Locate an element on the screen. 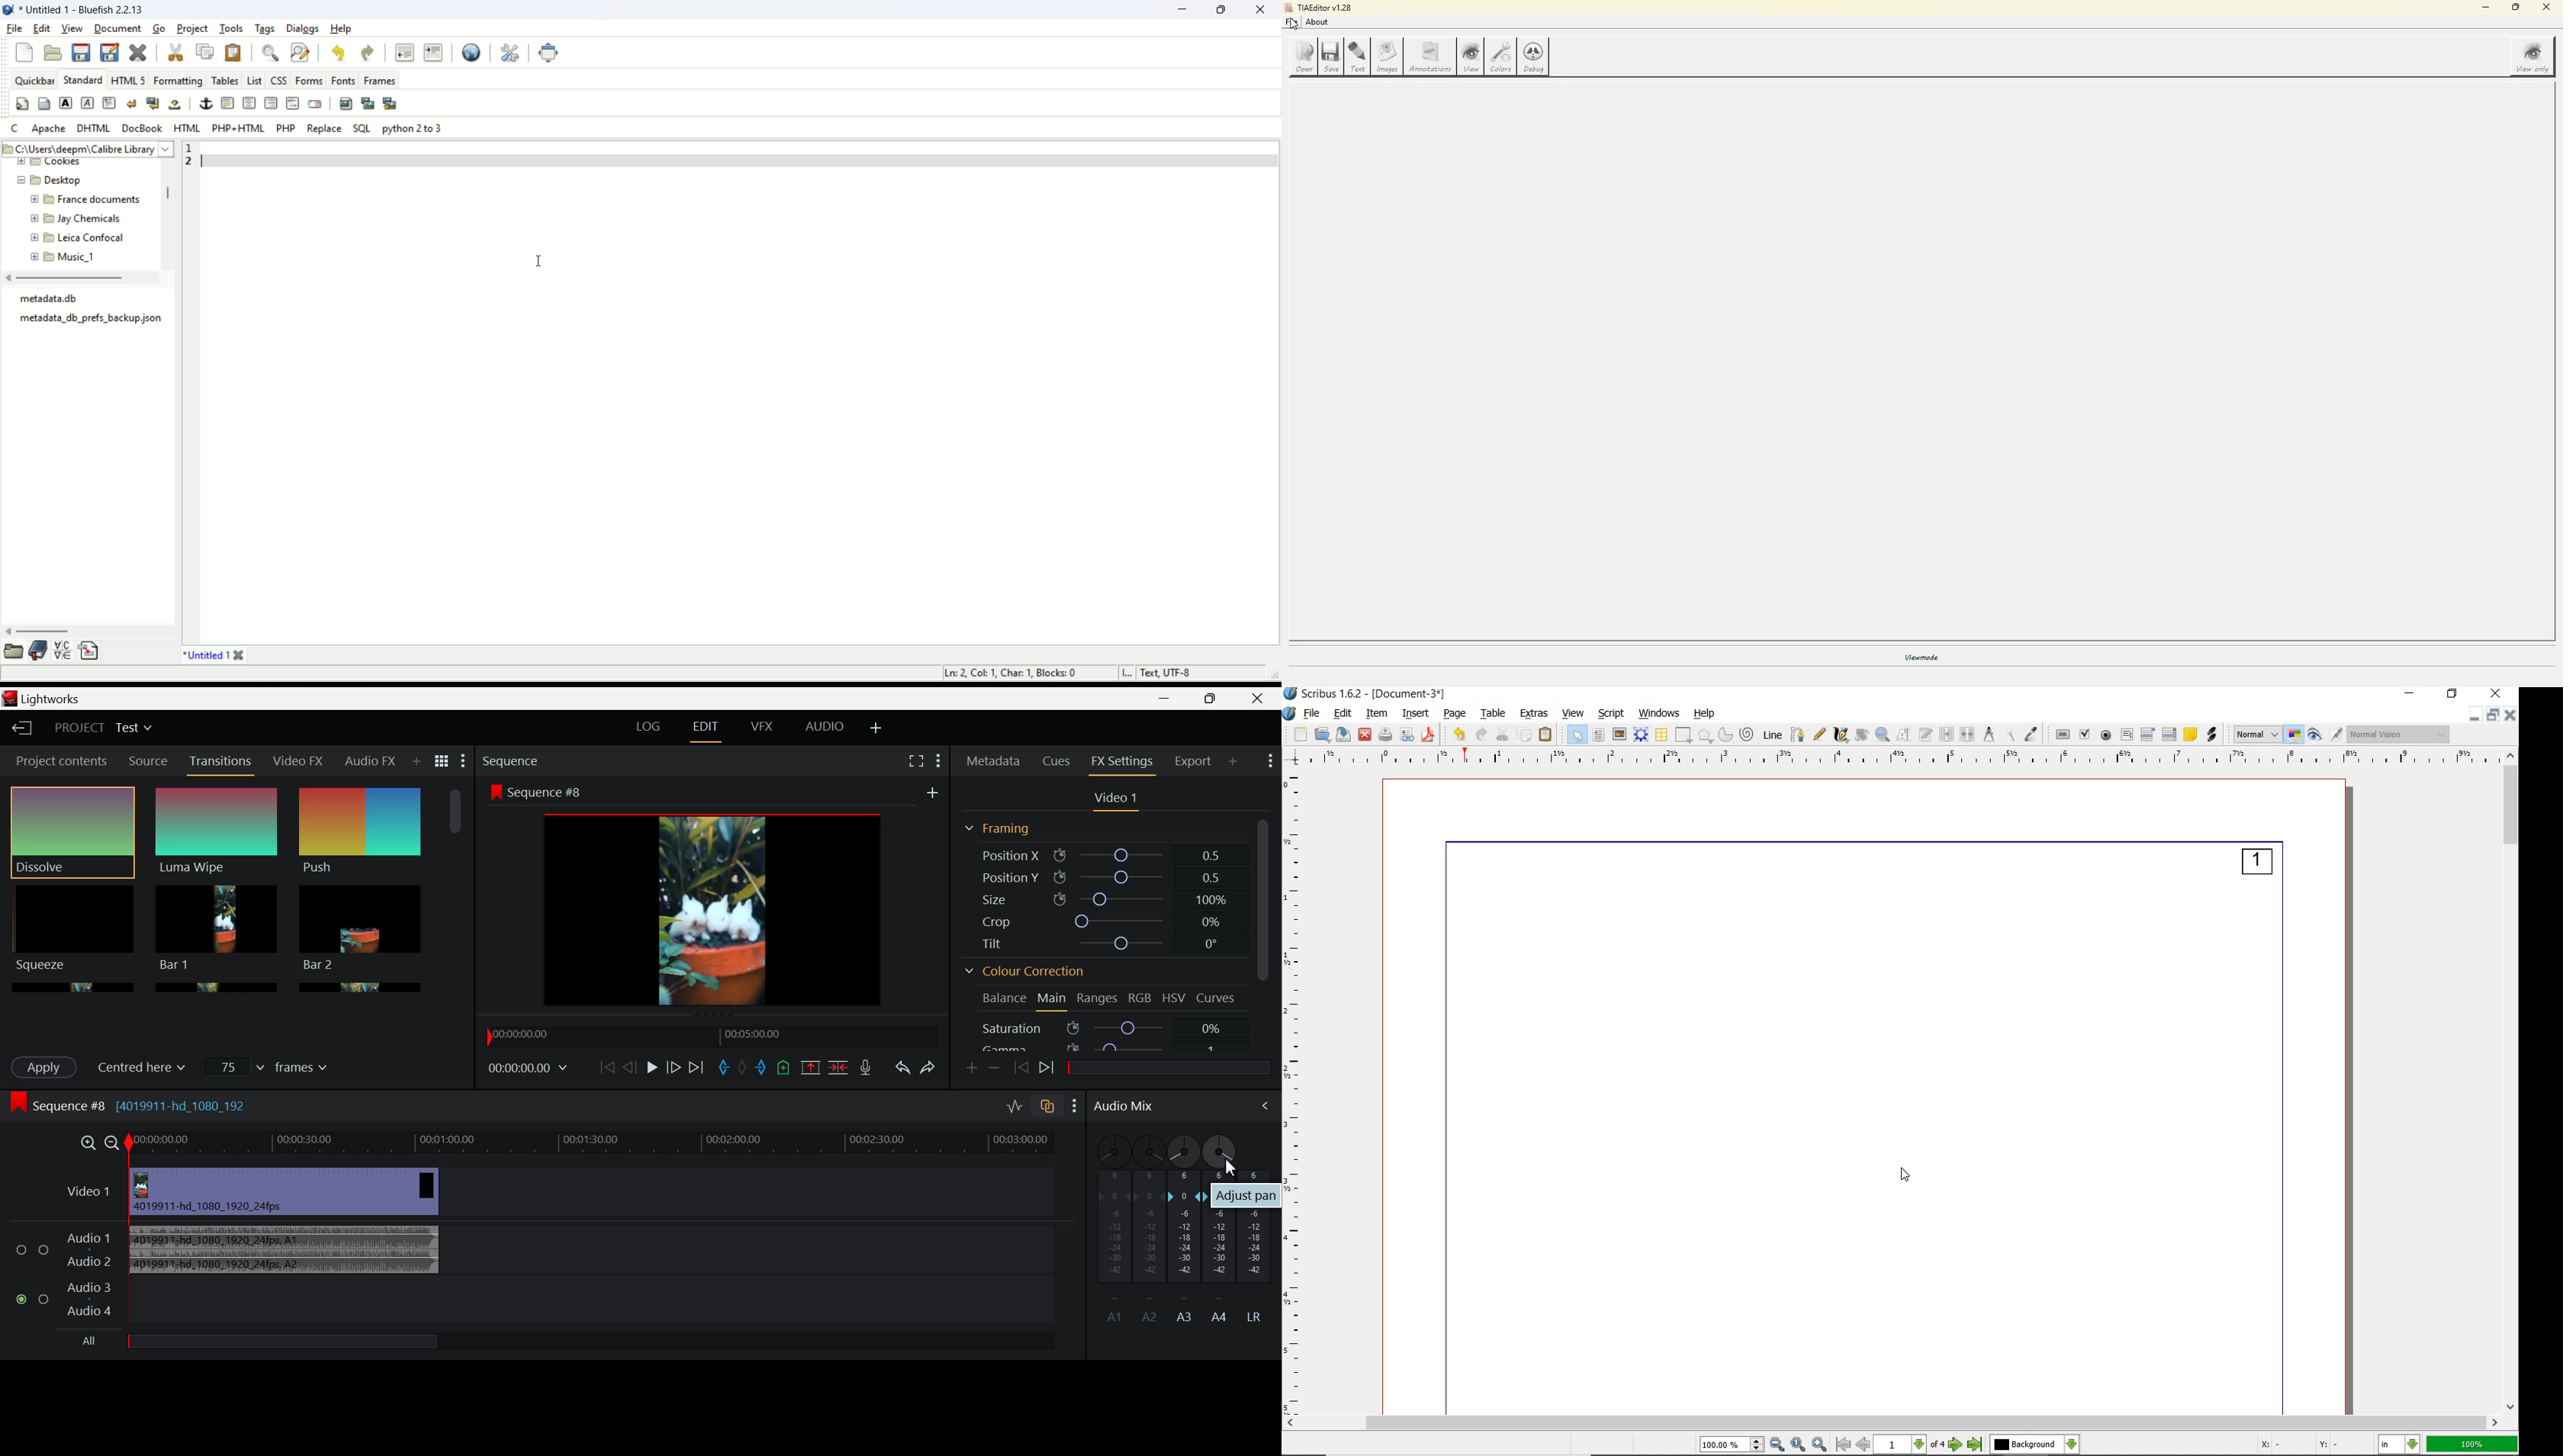 The height and width of the screenshot is (1456, 2576). Show Settings is located at coordinates (463, 761).